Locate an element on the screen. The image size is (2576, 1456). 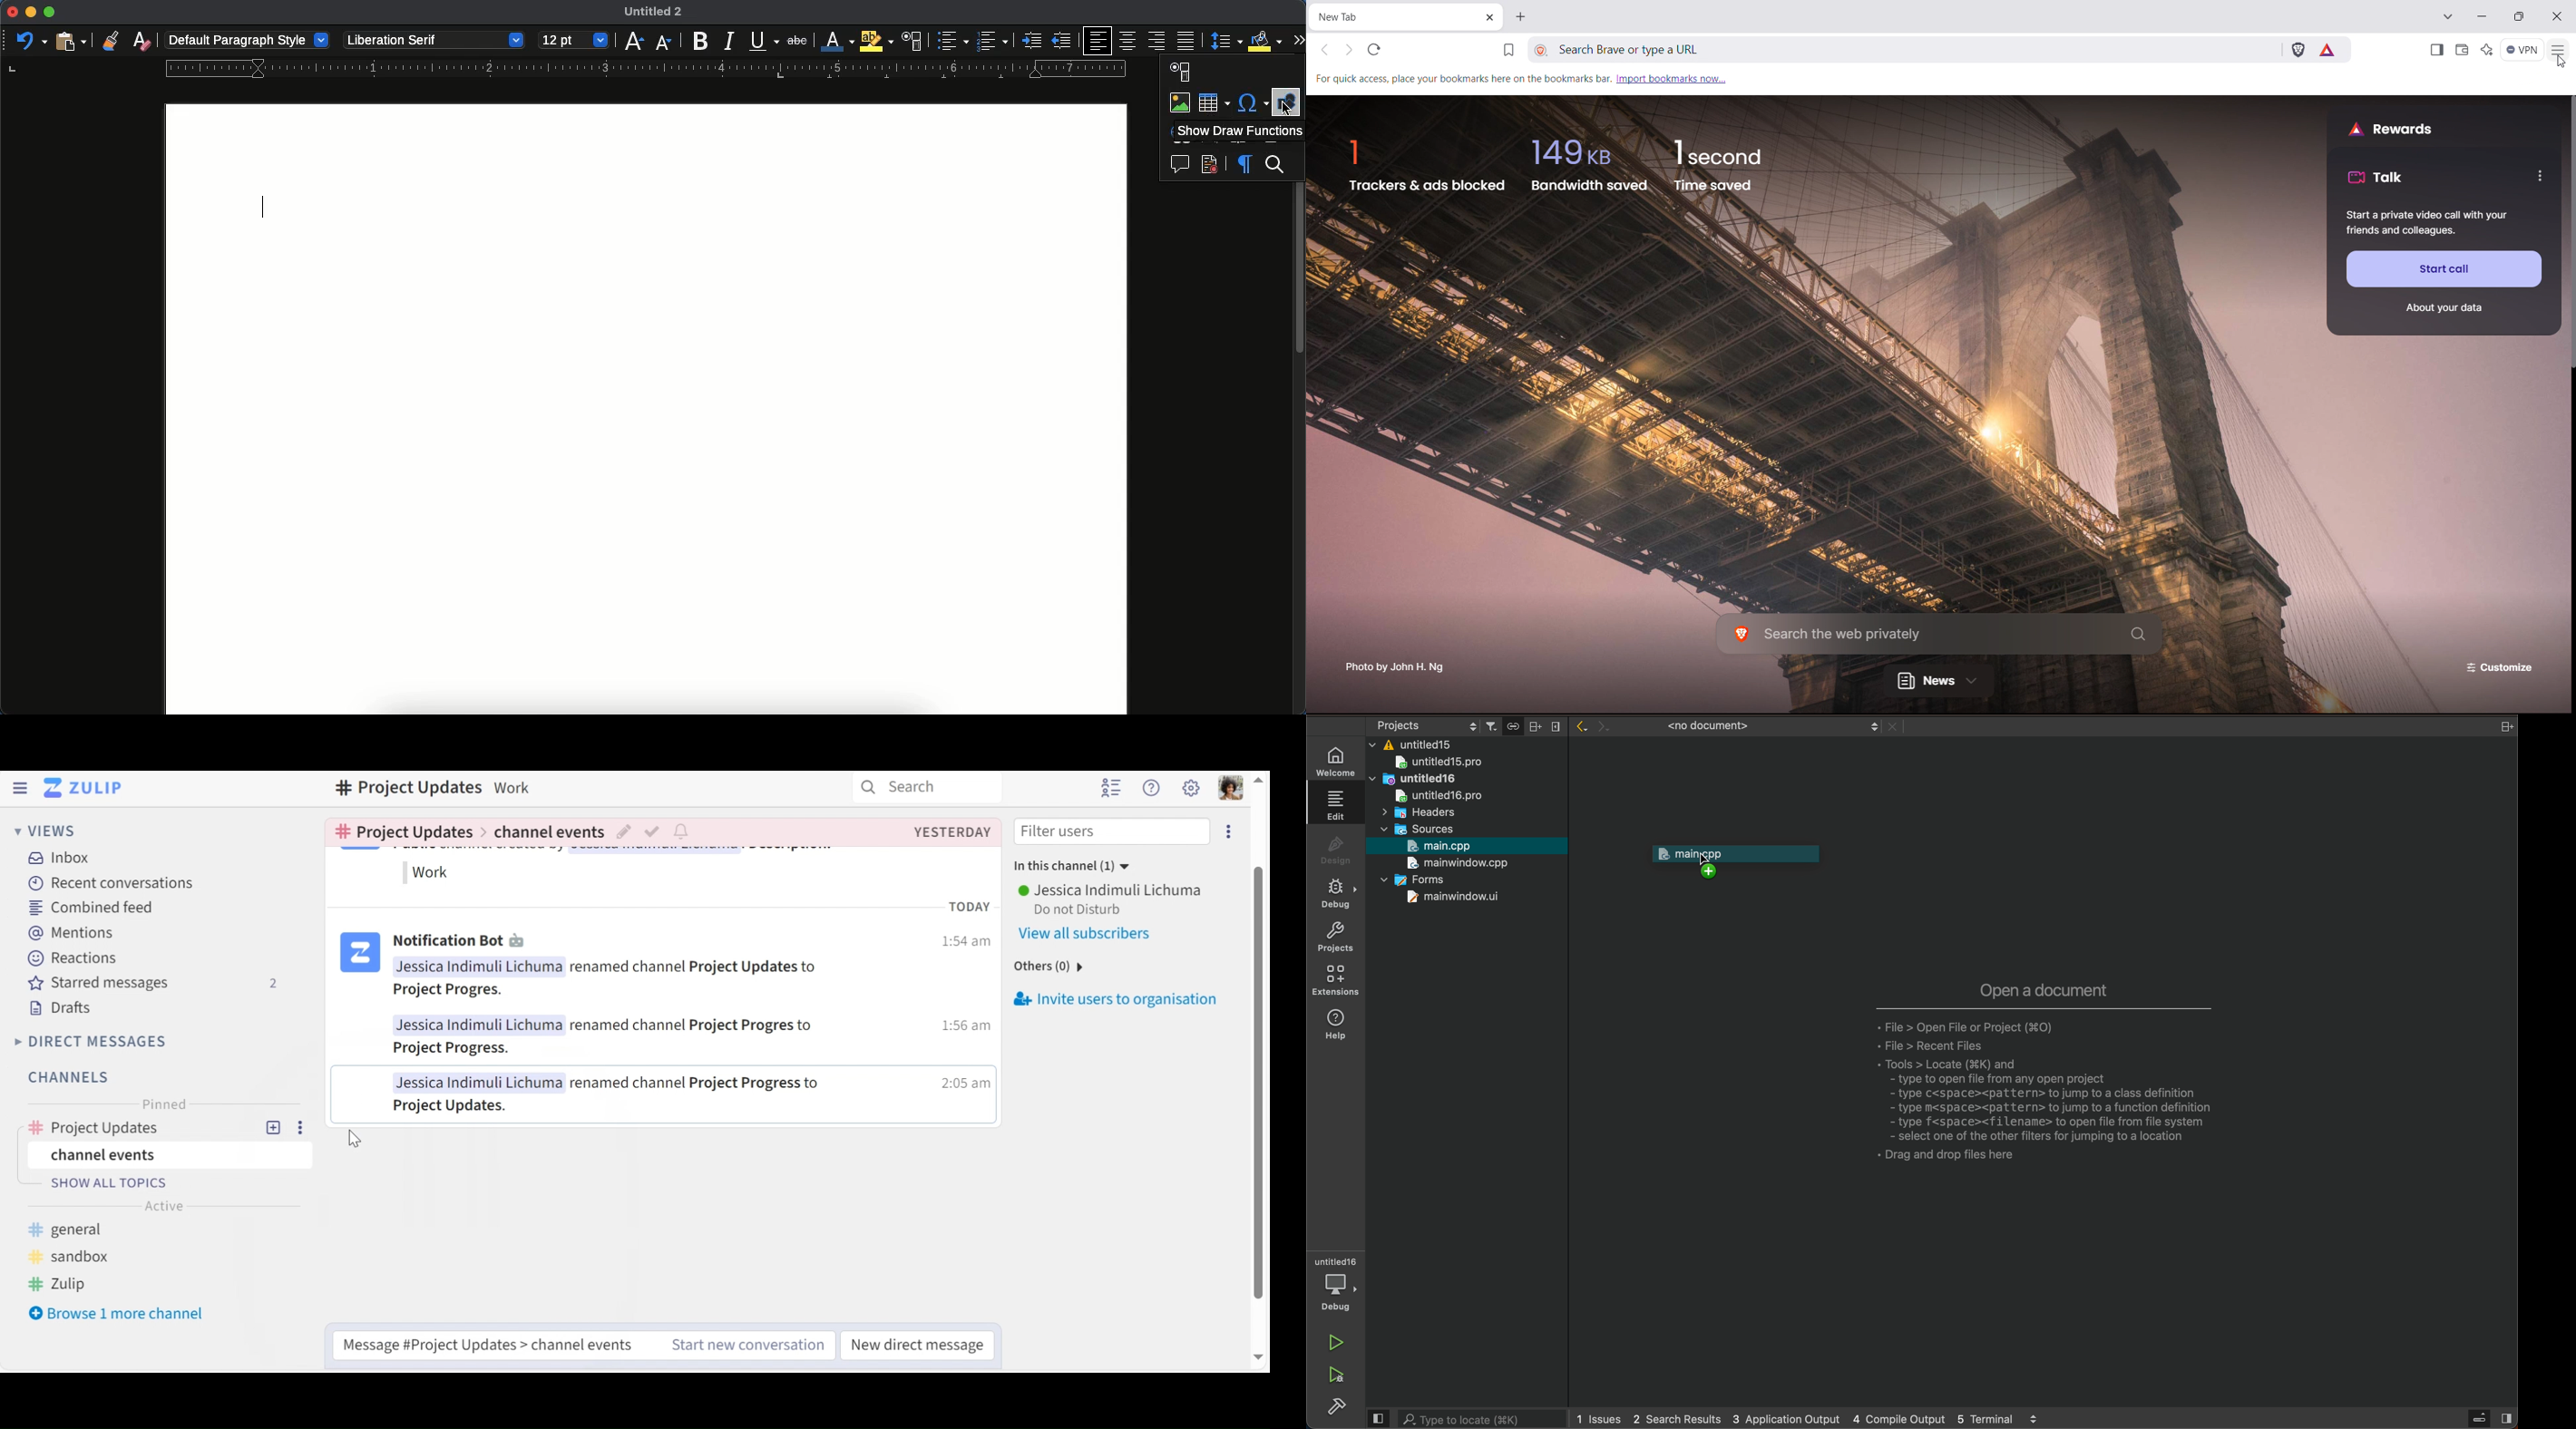
bold is located at coordinates (699, 40).